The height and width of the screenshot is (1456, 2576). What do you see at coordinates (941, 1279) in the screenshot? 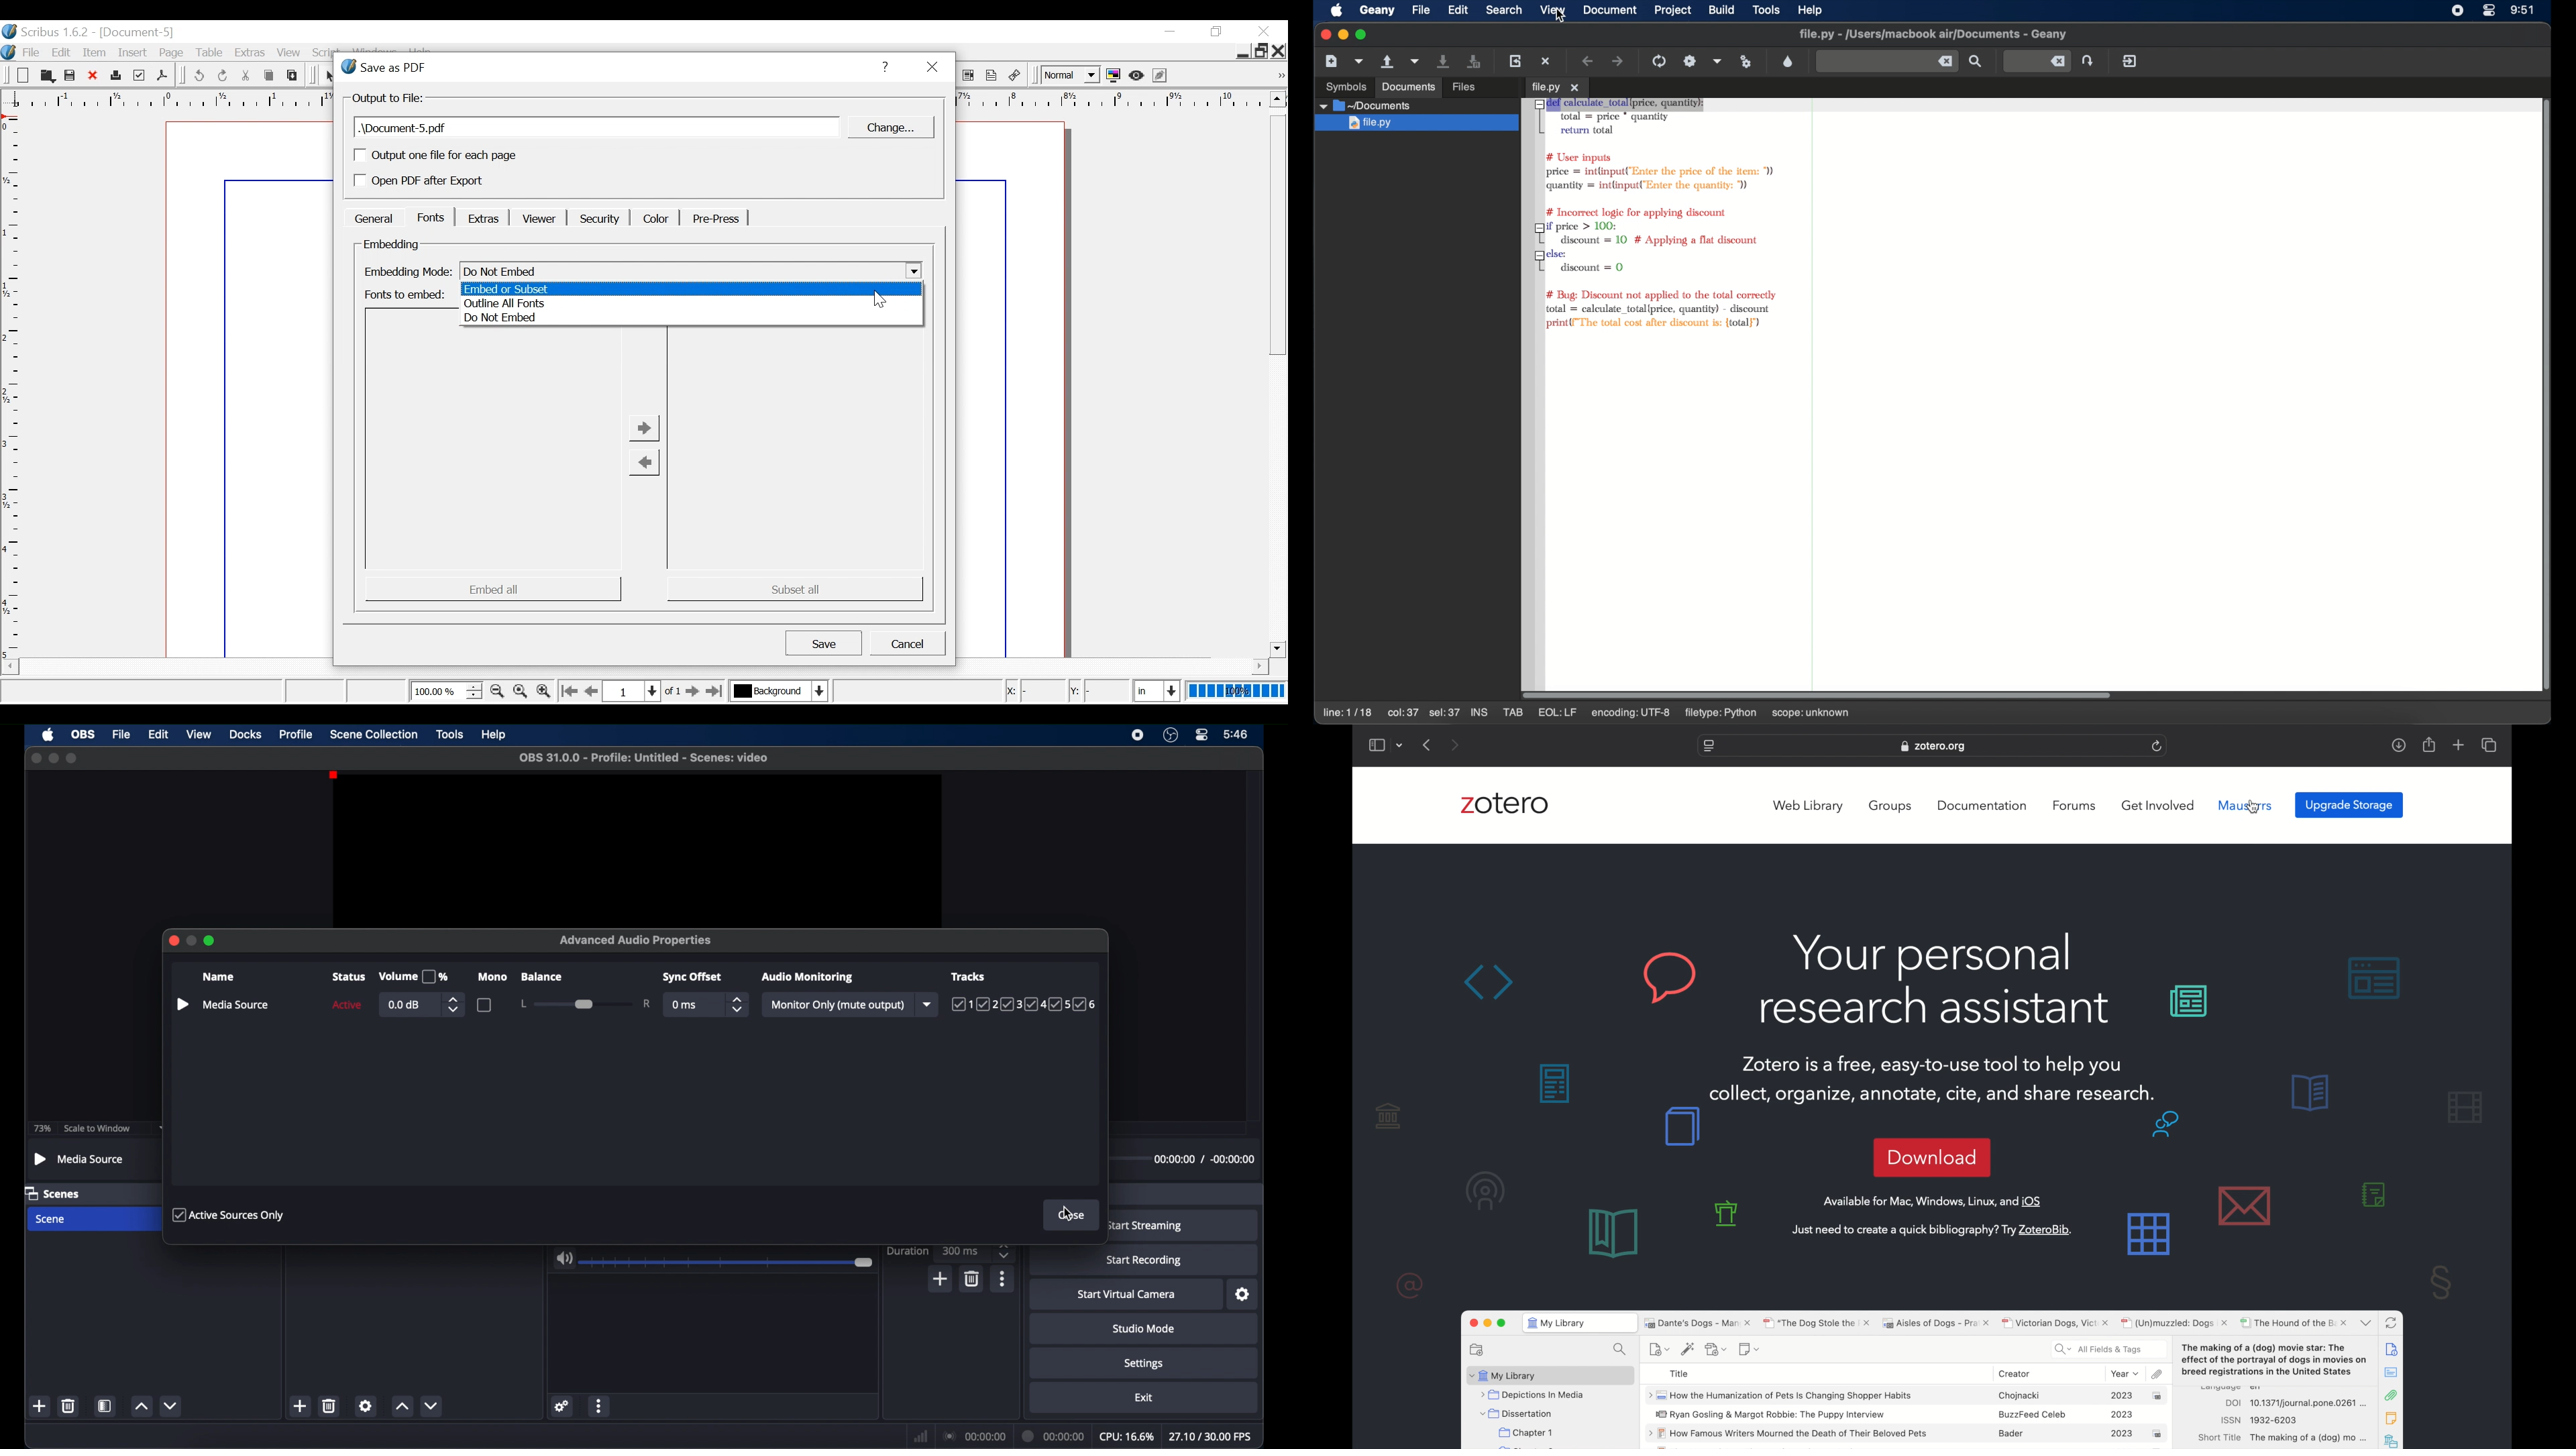
I see `add` at bounding box center [941, 1279].